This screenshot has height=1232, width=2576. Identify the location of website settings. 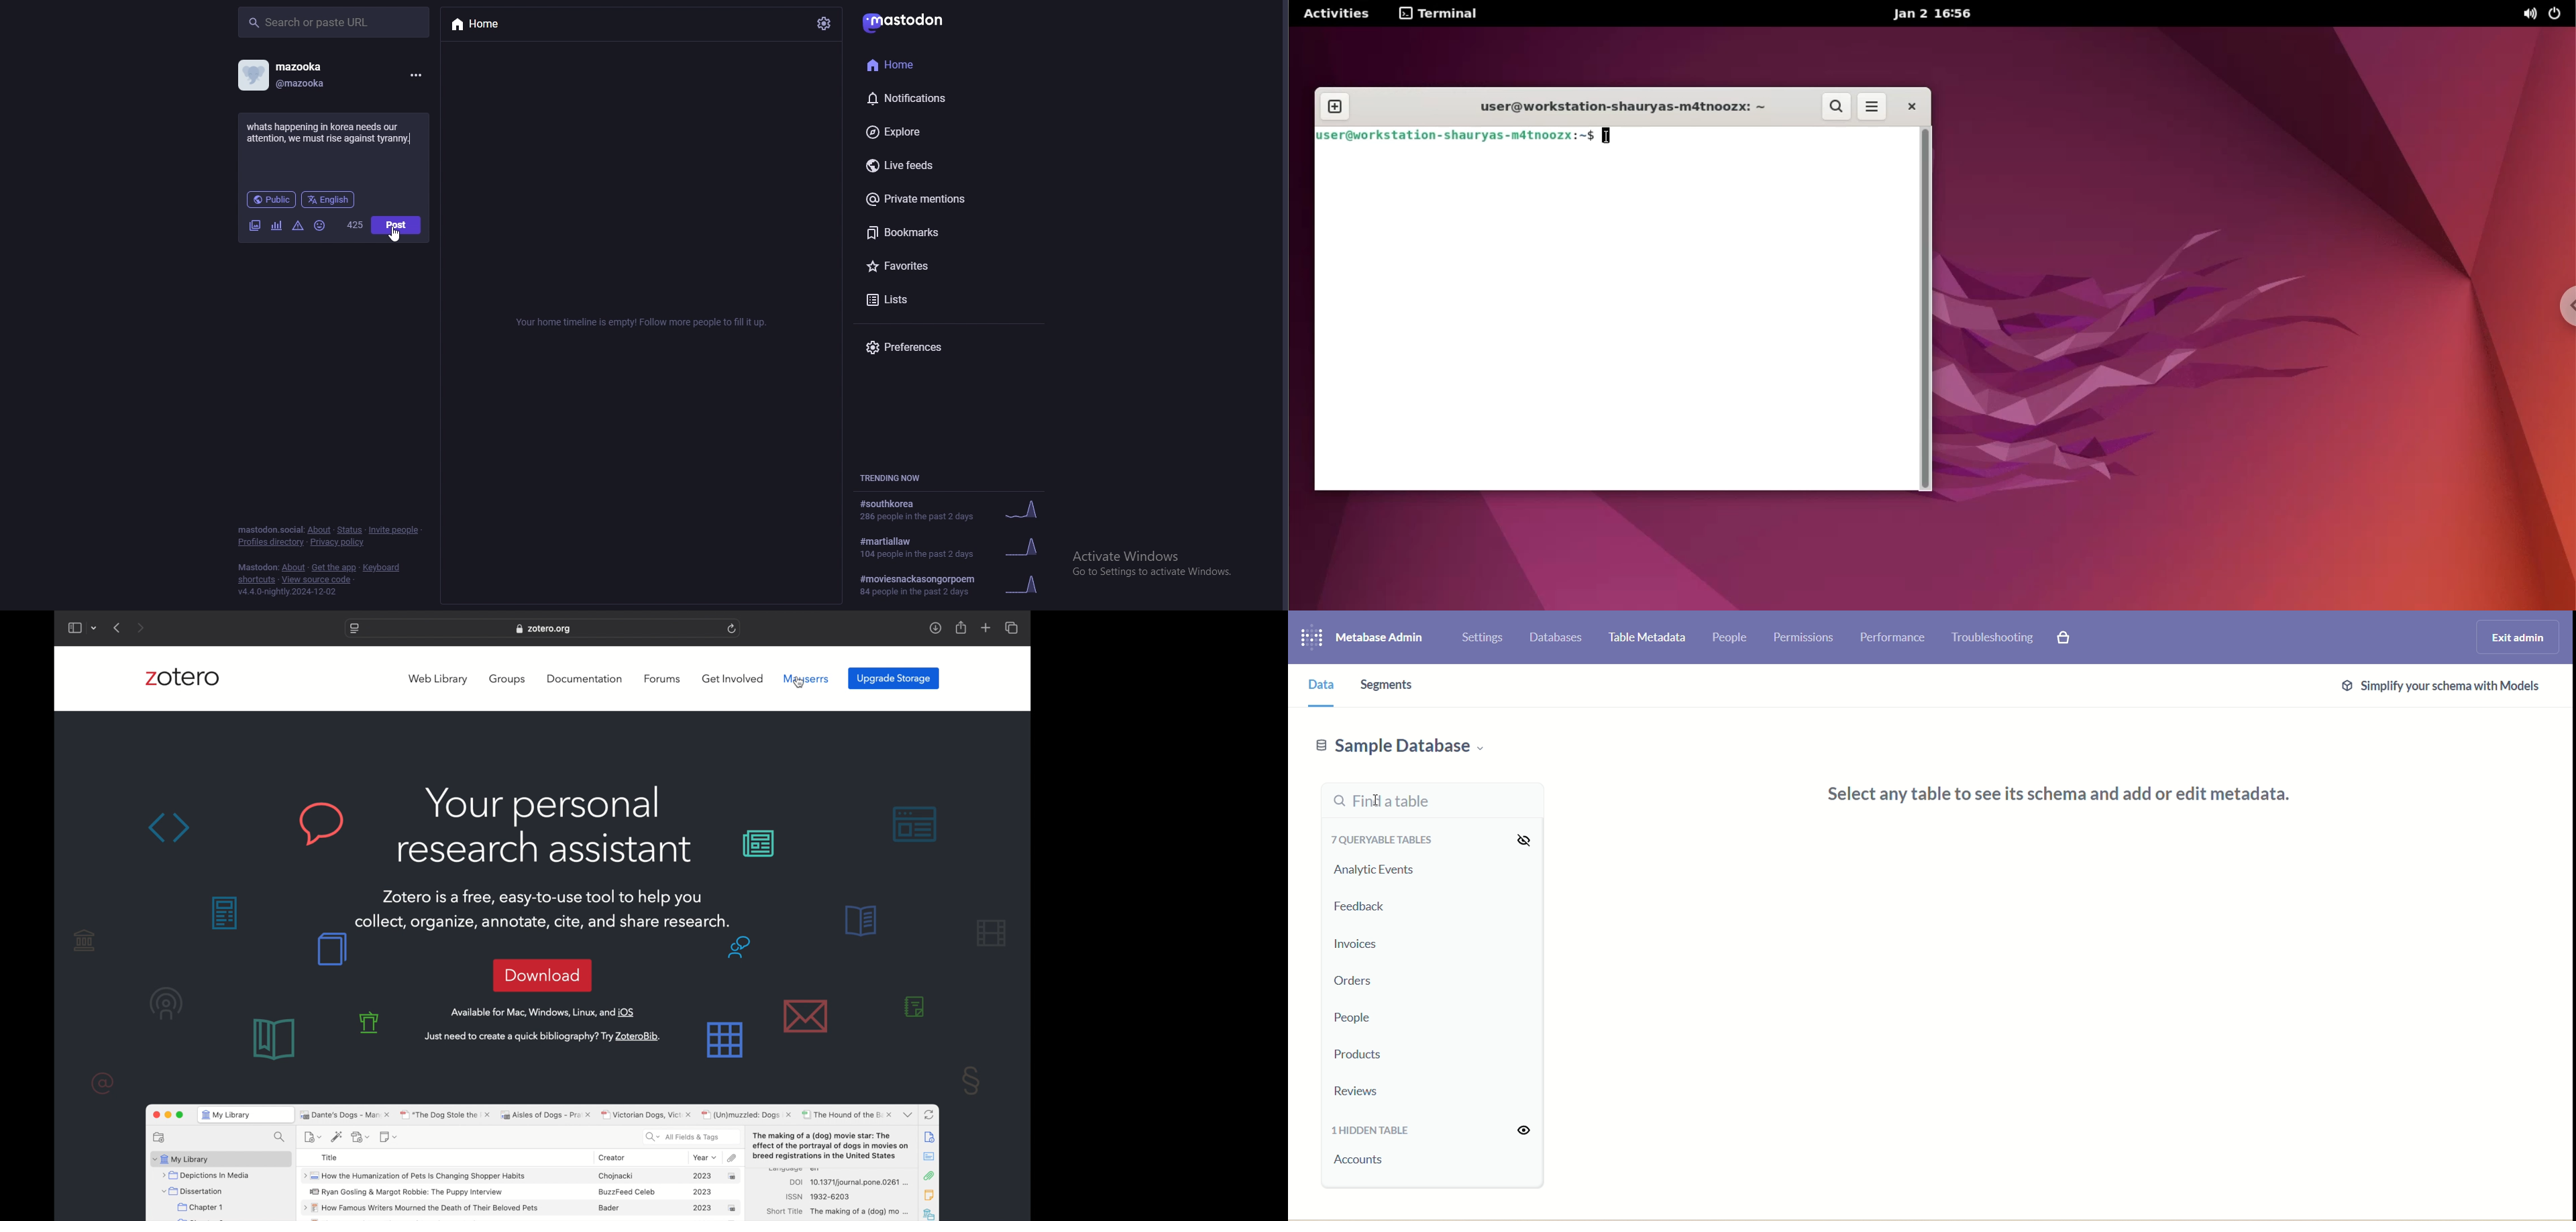
(354, 629).